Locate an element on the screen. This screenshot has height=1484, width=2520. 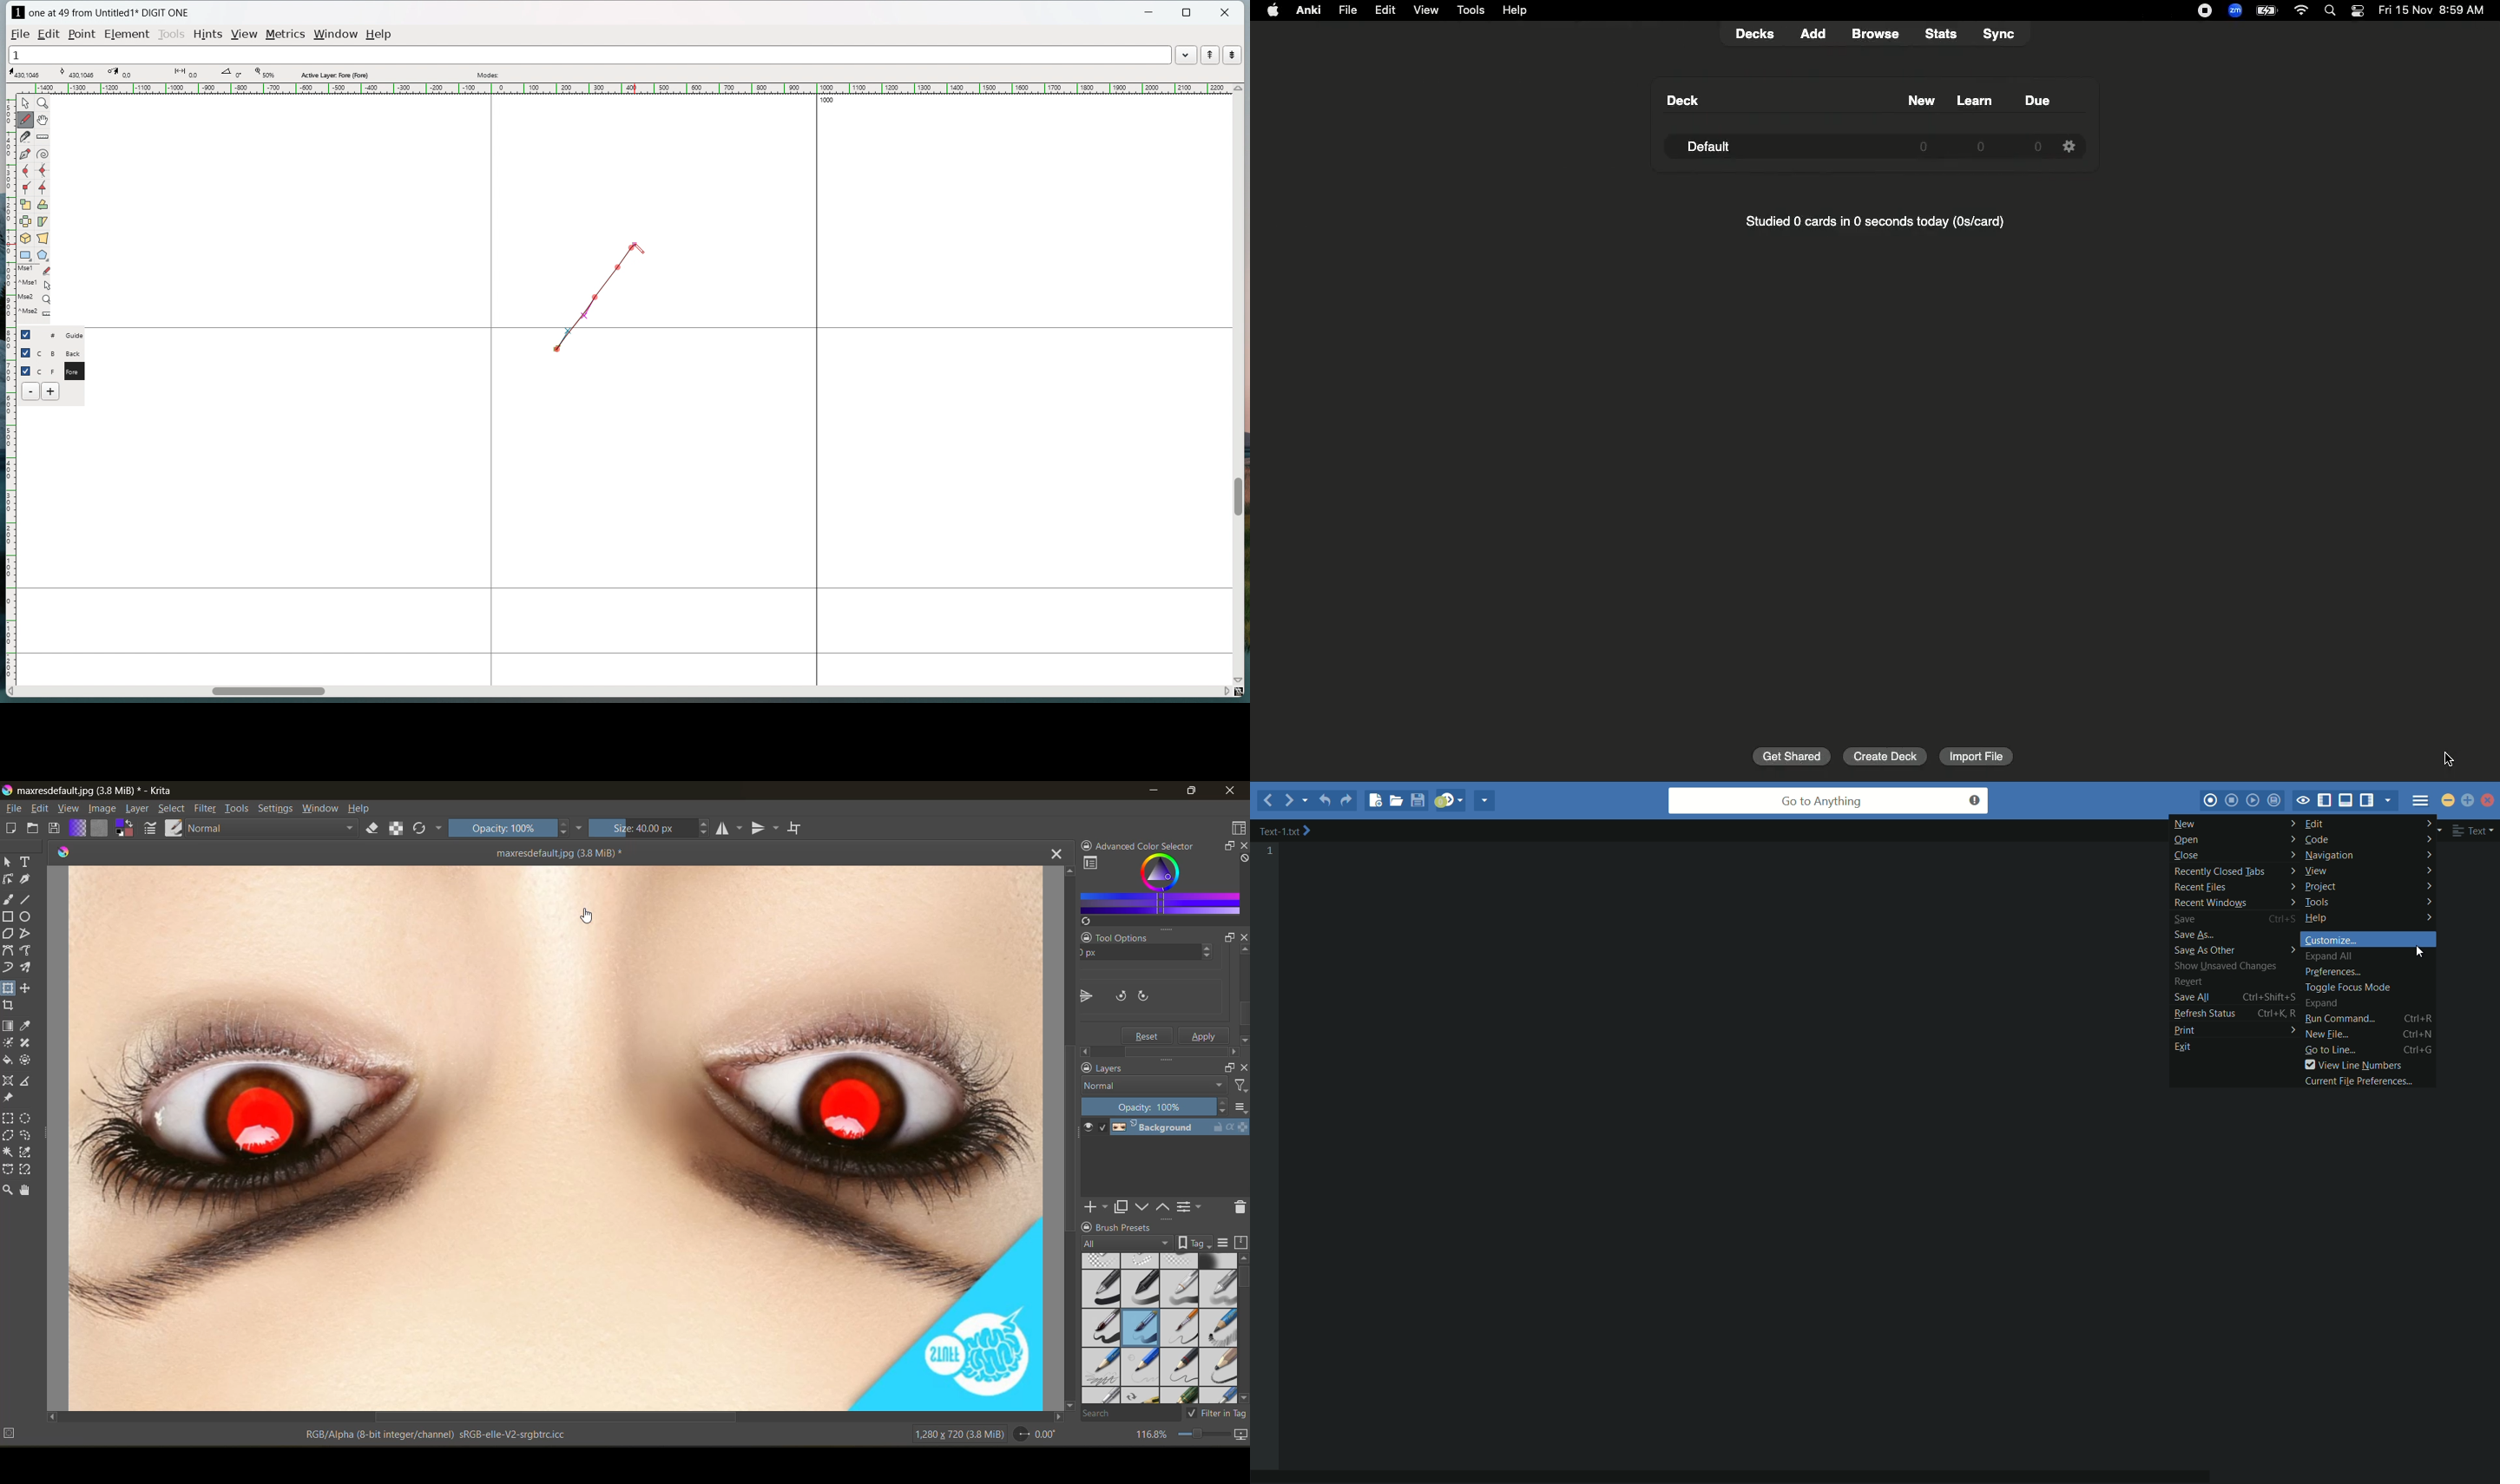
close is located at coordinates (1231, 791).